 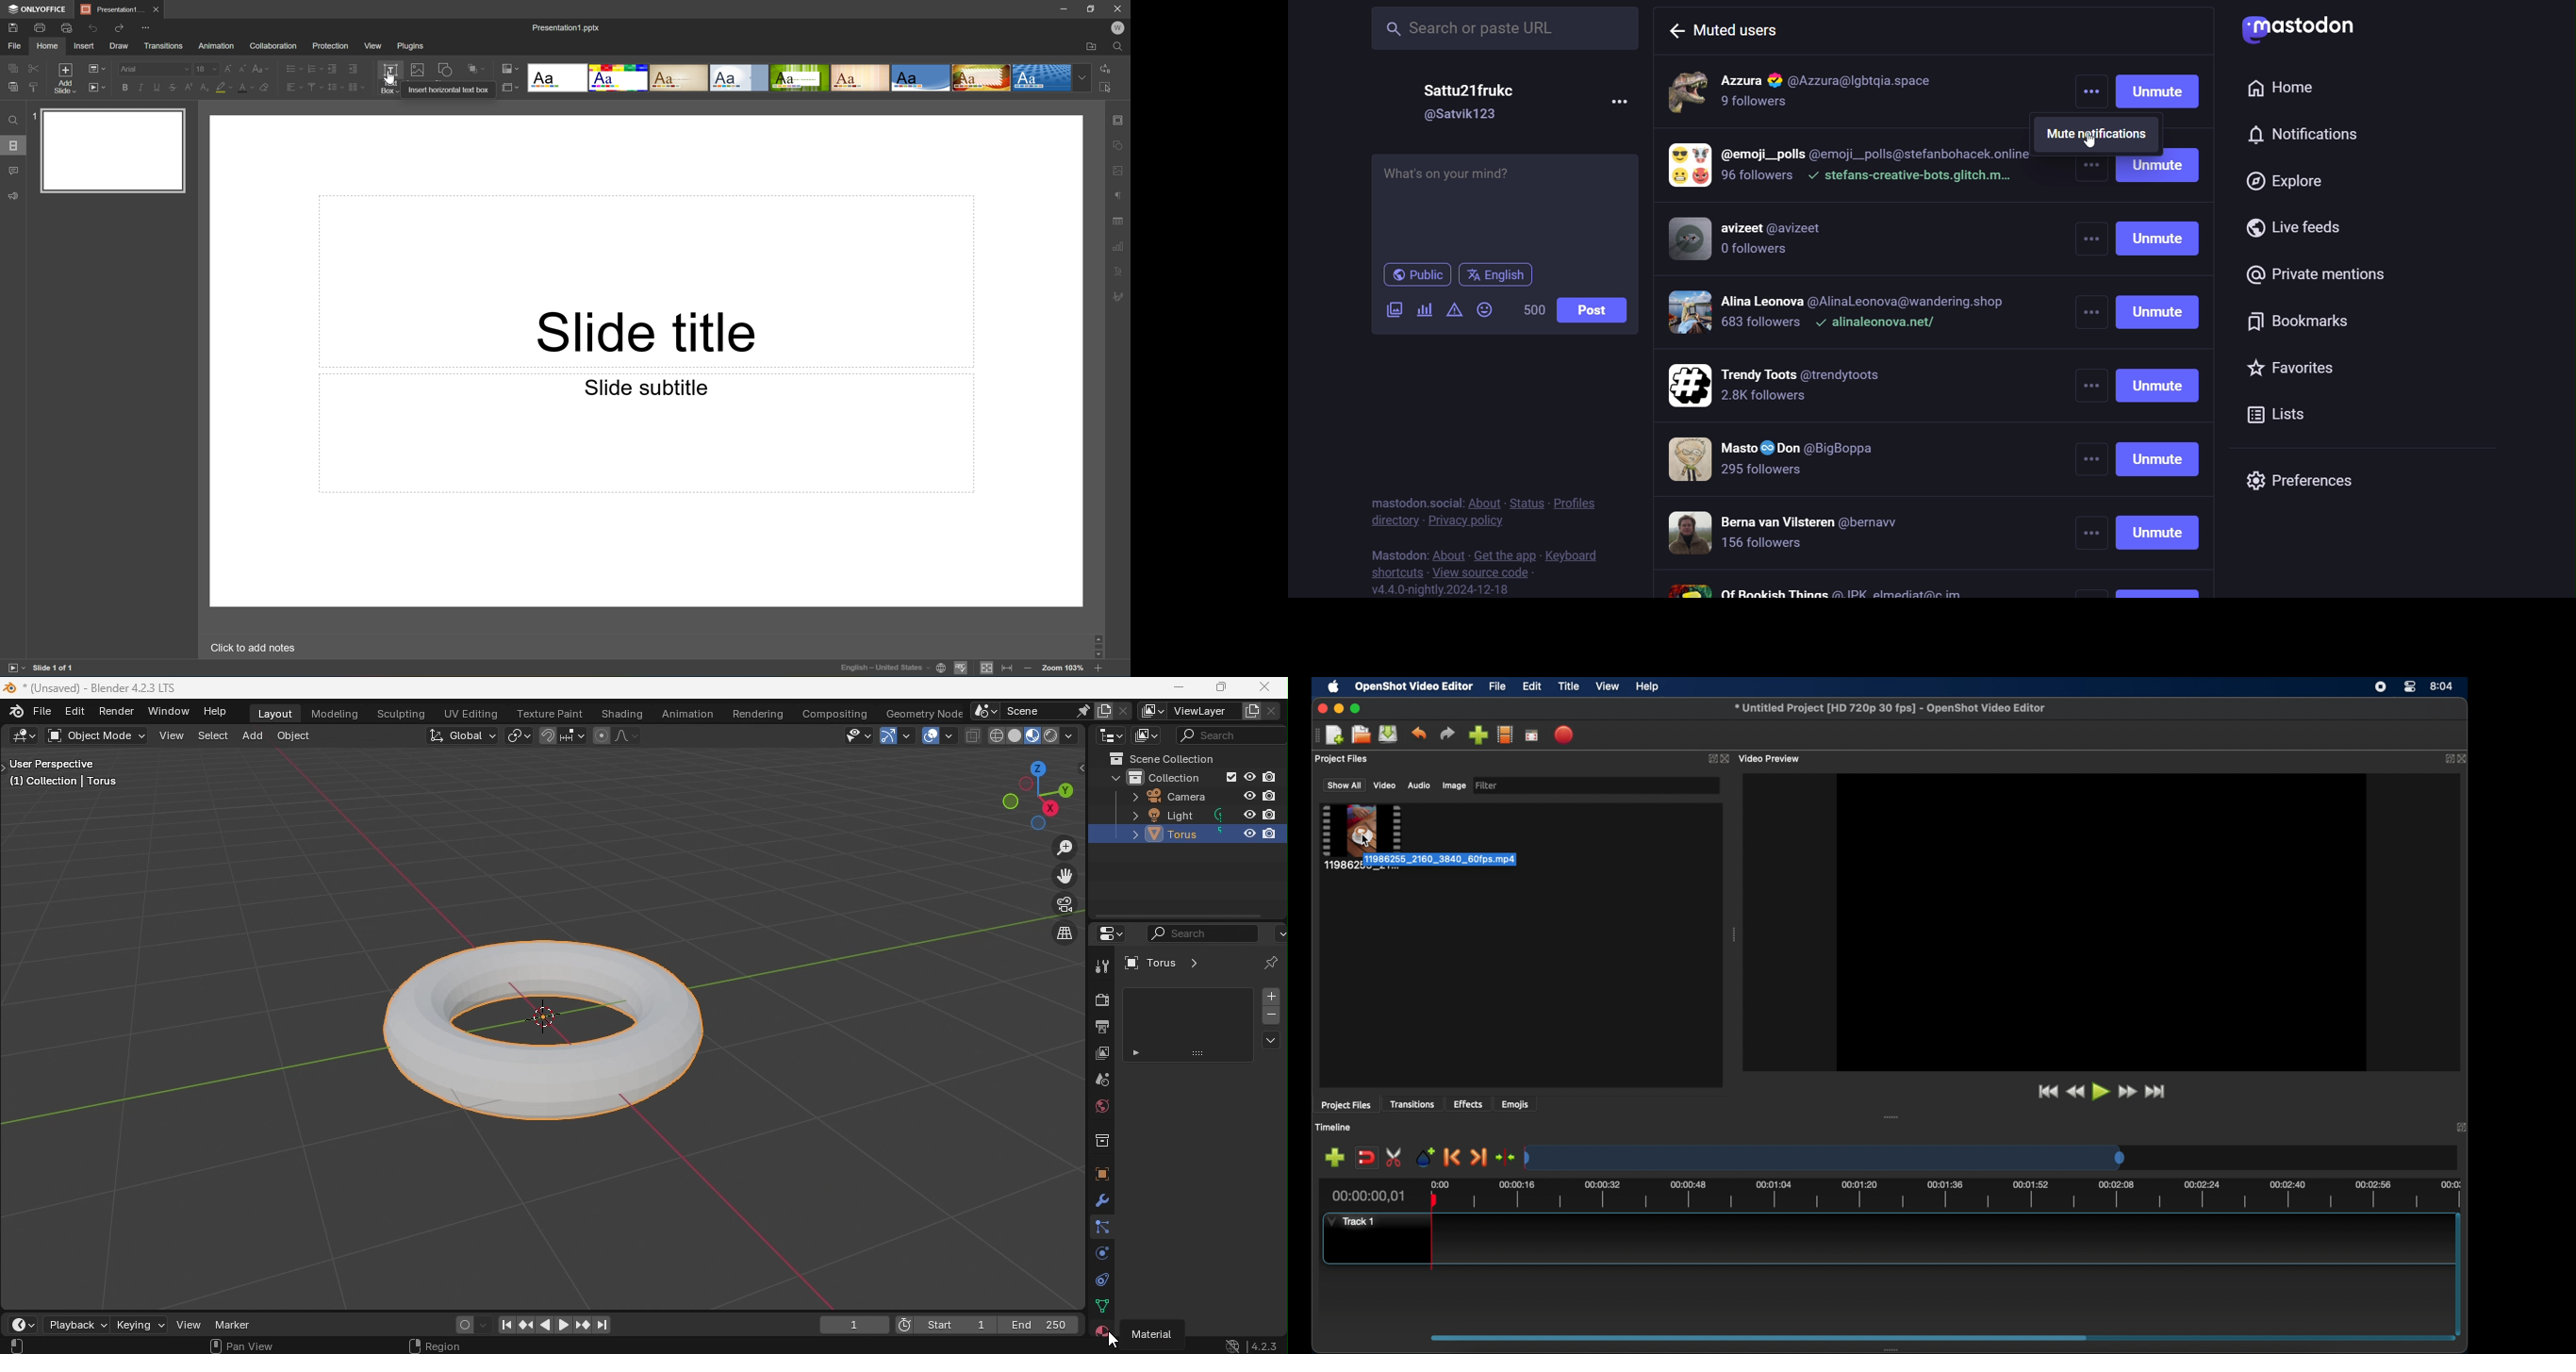 What do you see at coordinates (2155, 1092) in the screenshot?
I see `jump to end` at bounding box center [2155, 1092].